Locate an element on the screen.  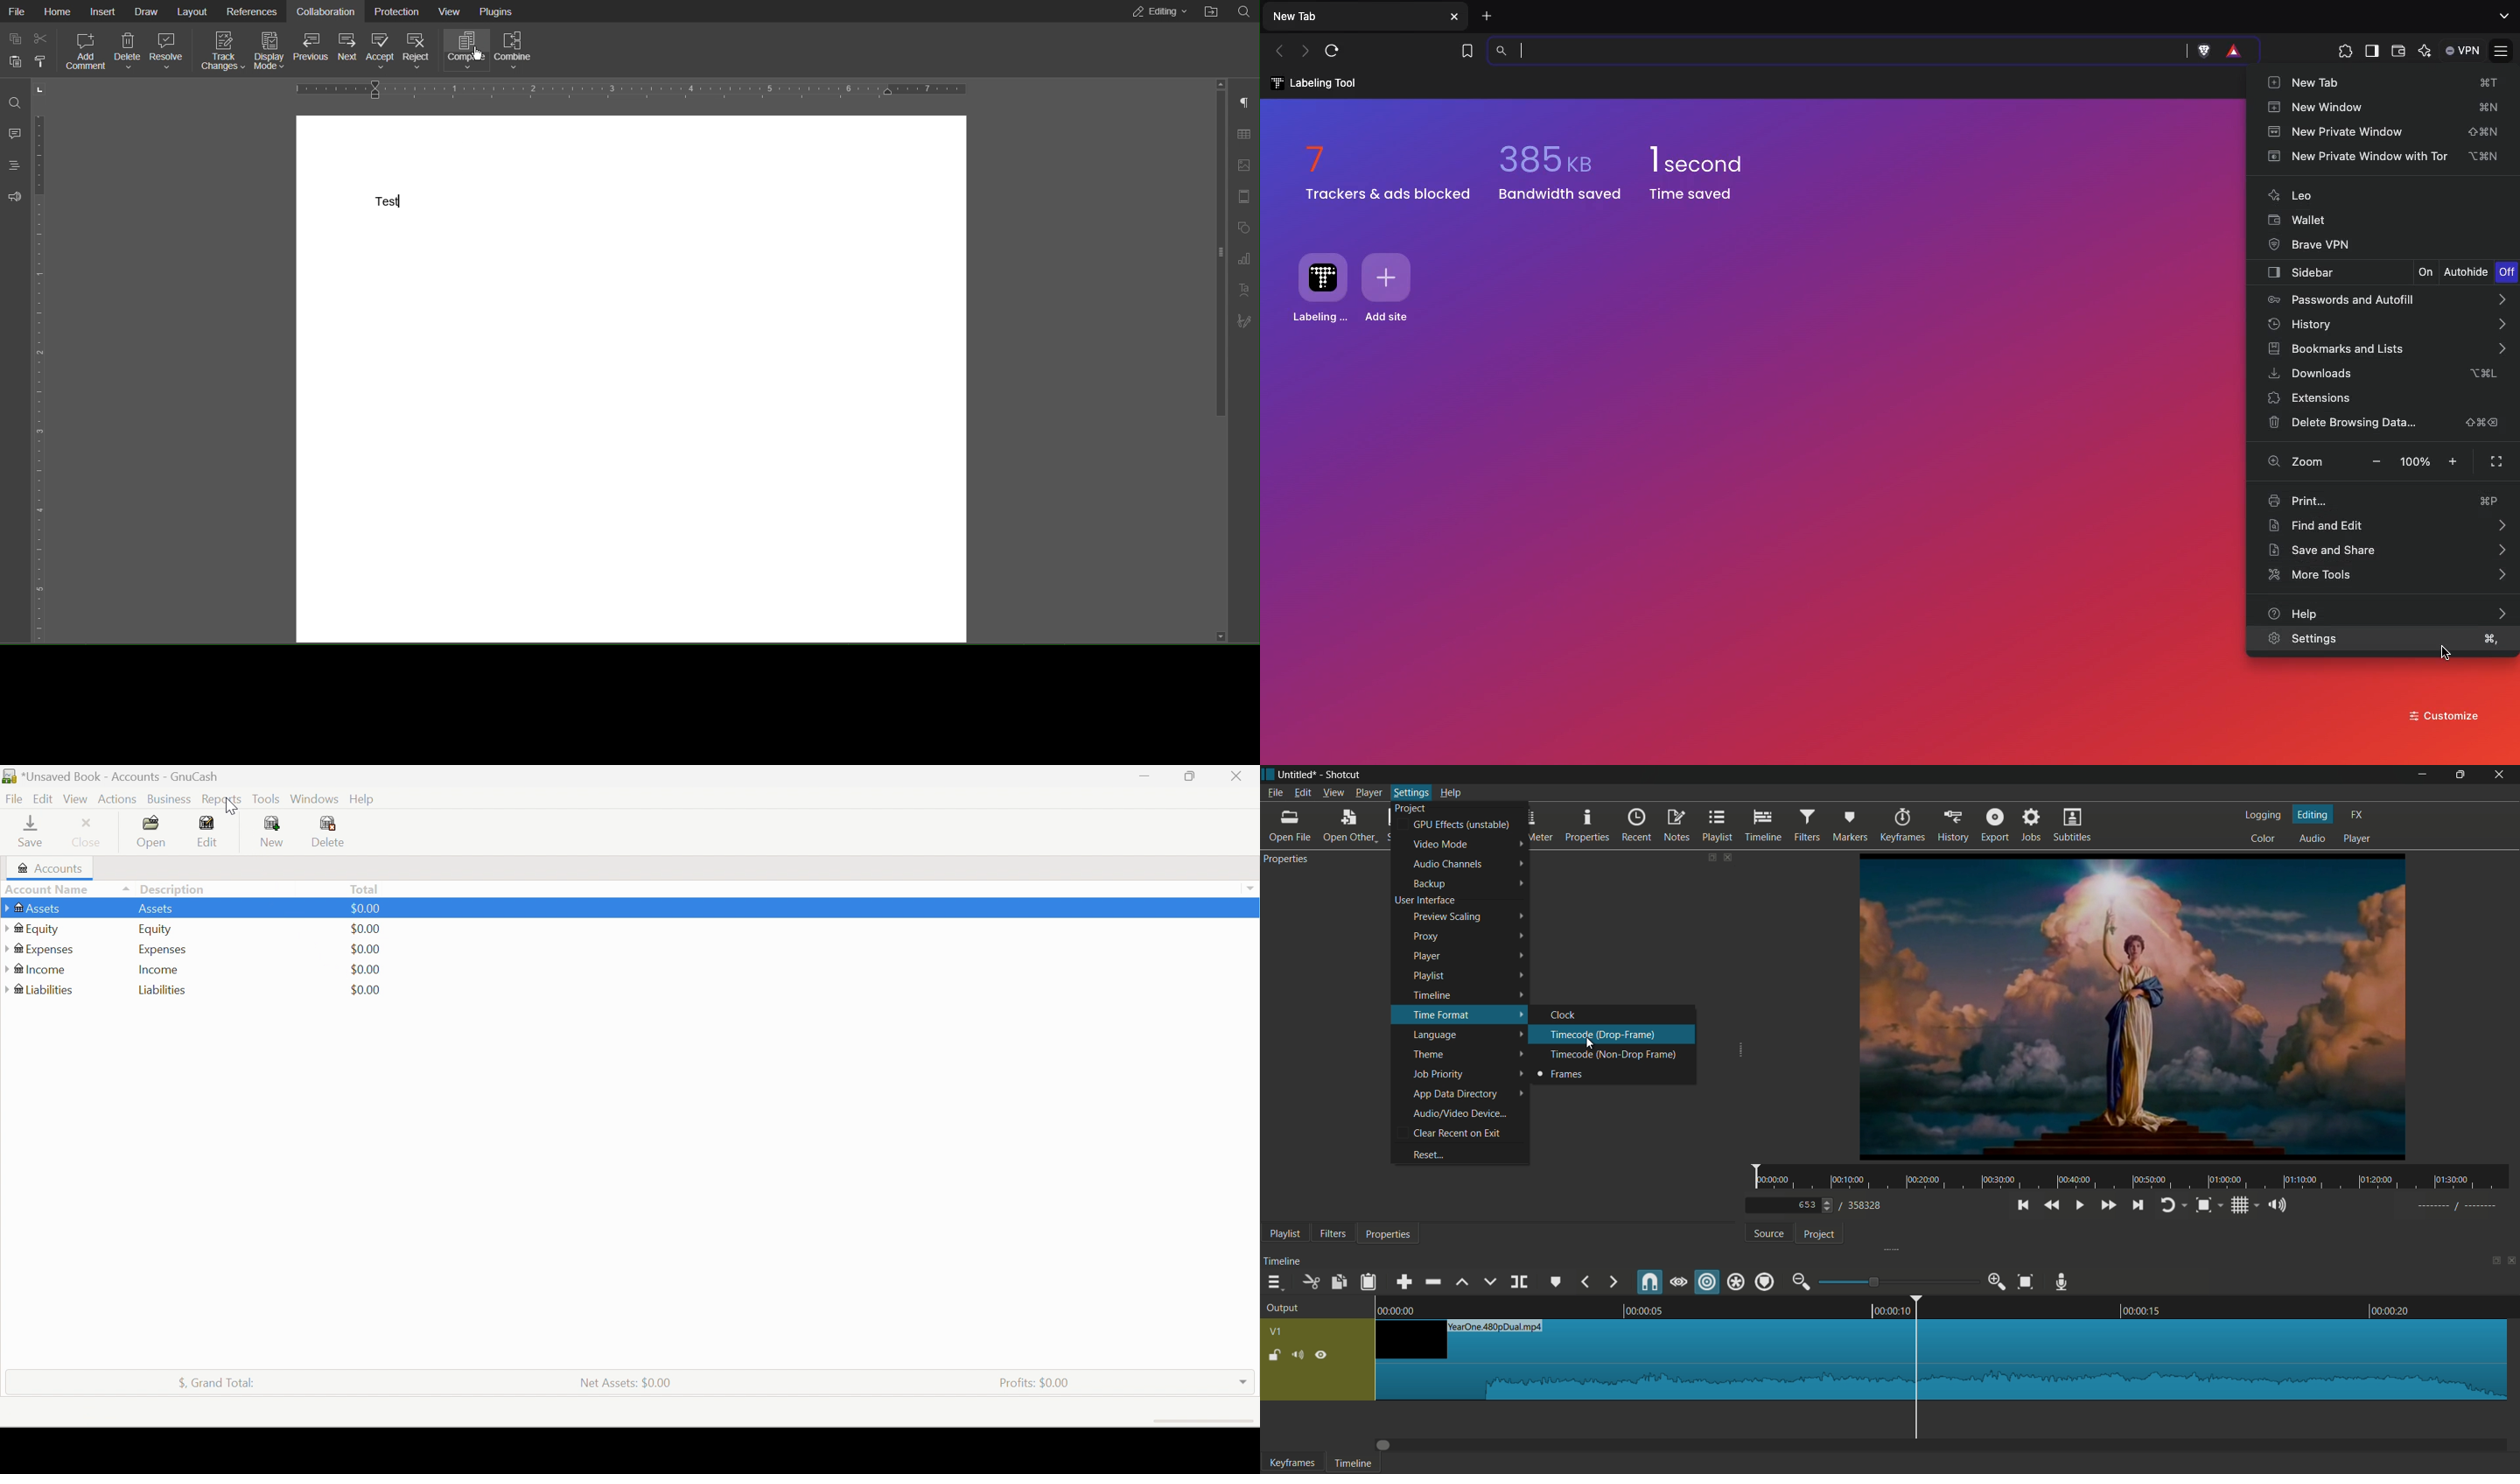
jobs is located at coordinates (2032, 825).